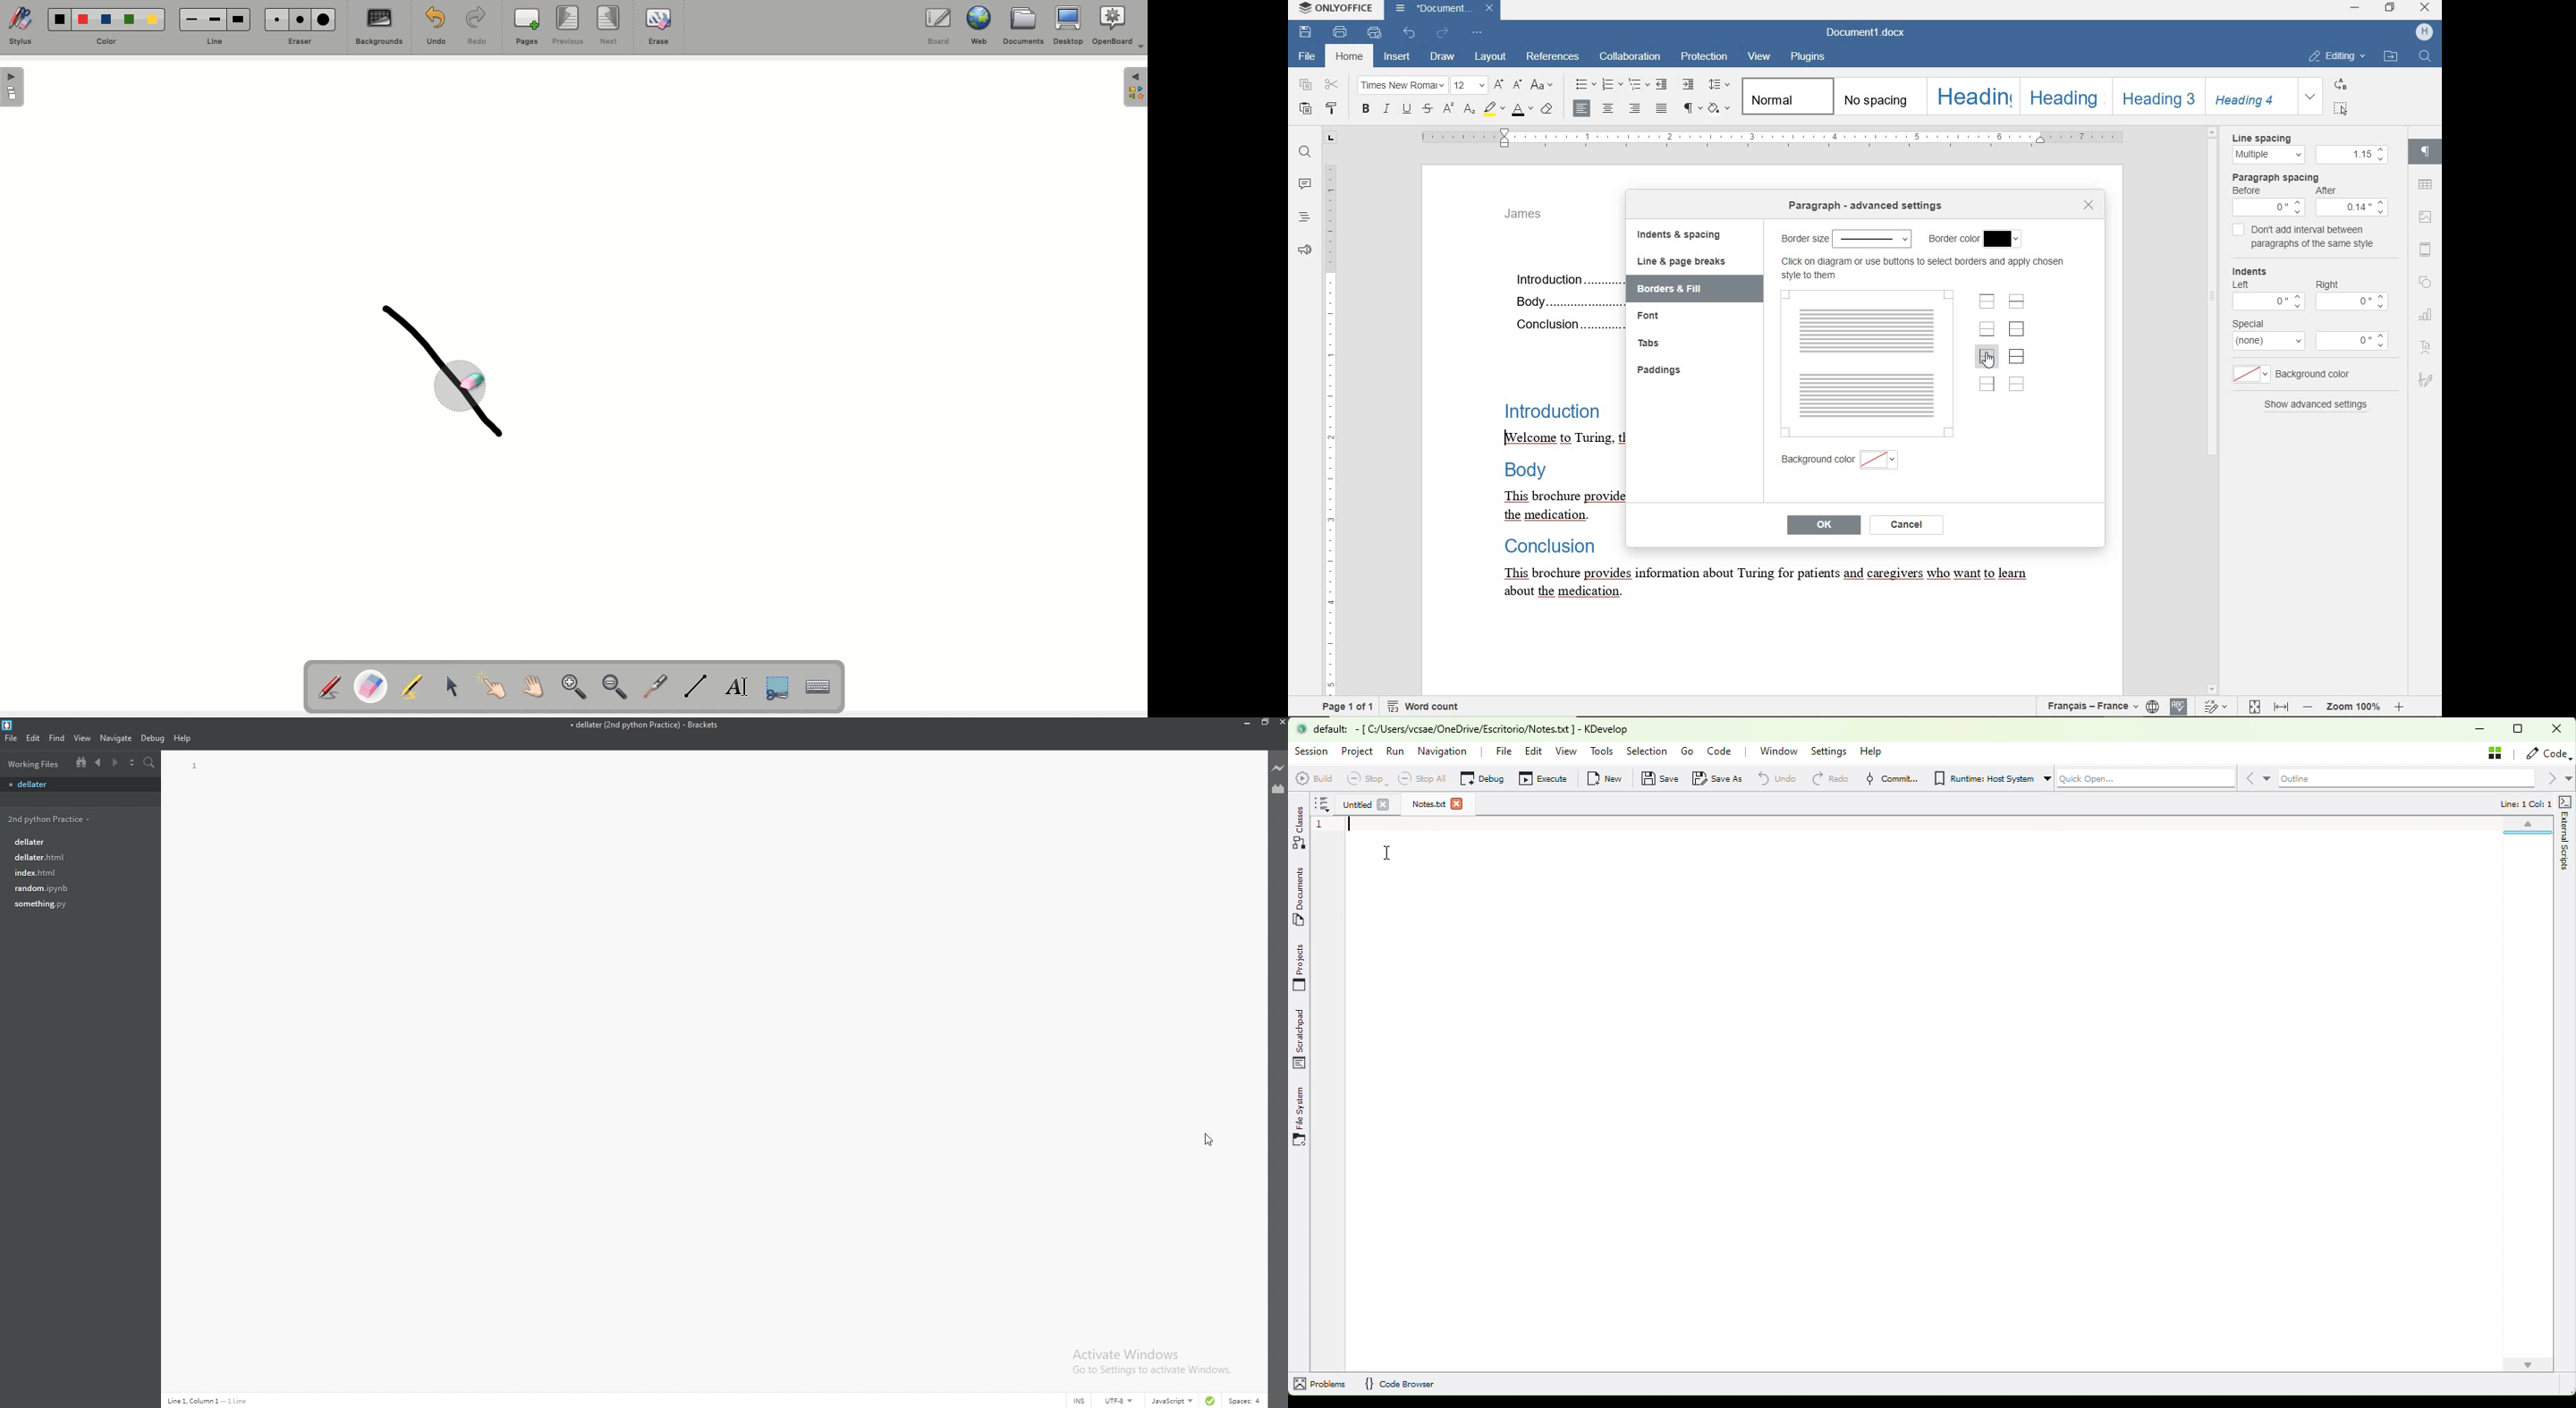 This screenshot has width=2576, height=1428. Describe the element at coordinates (1647, 342) in the screenshot. I see `tabs` at that location.